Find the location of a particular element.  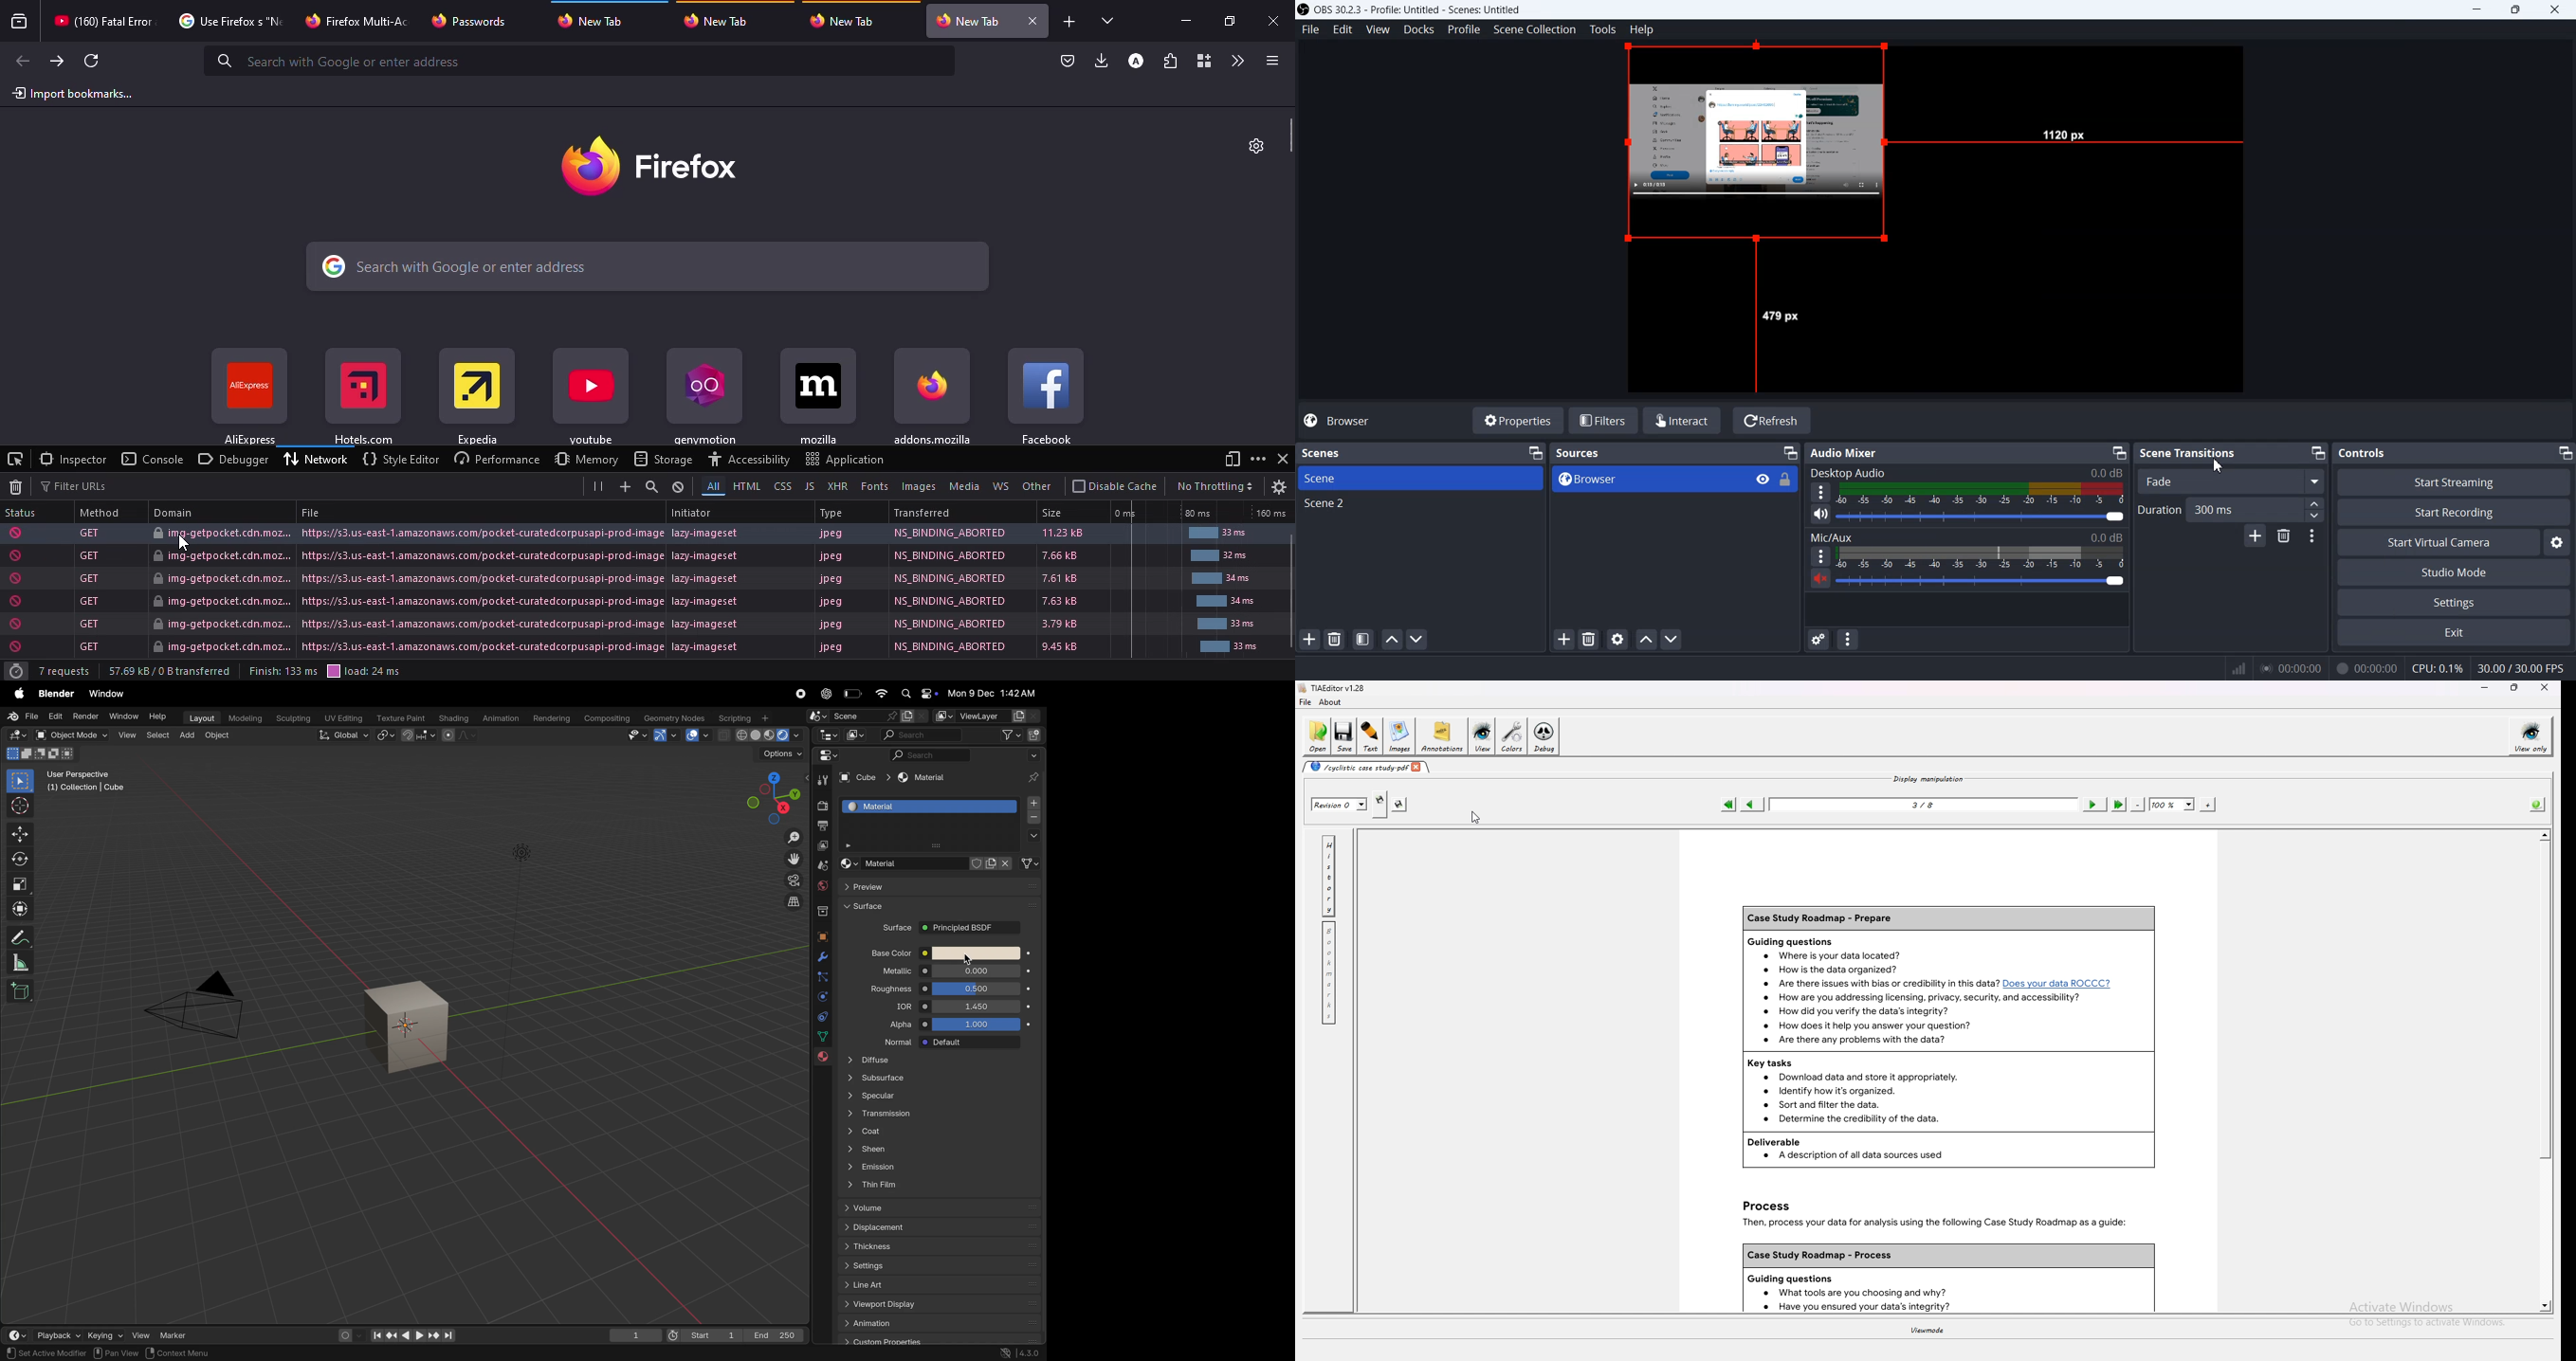

1? Does your data ROCCC? is located at coordinates (2061, 983).